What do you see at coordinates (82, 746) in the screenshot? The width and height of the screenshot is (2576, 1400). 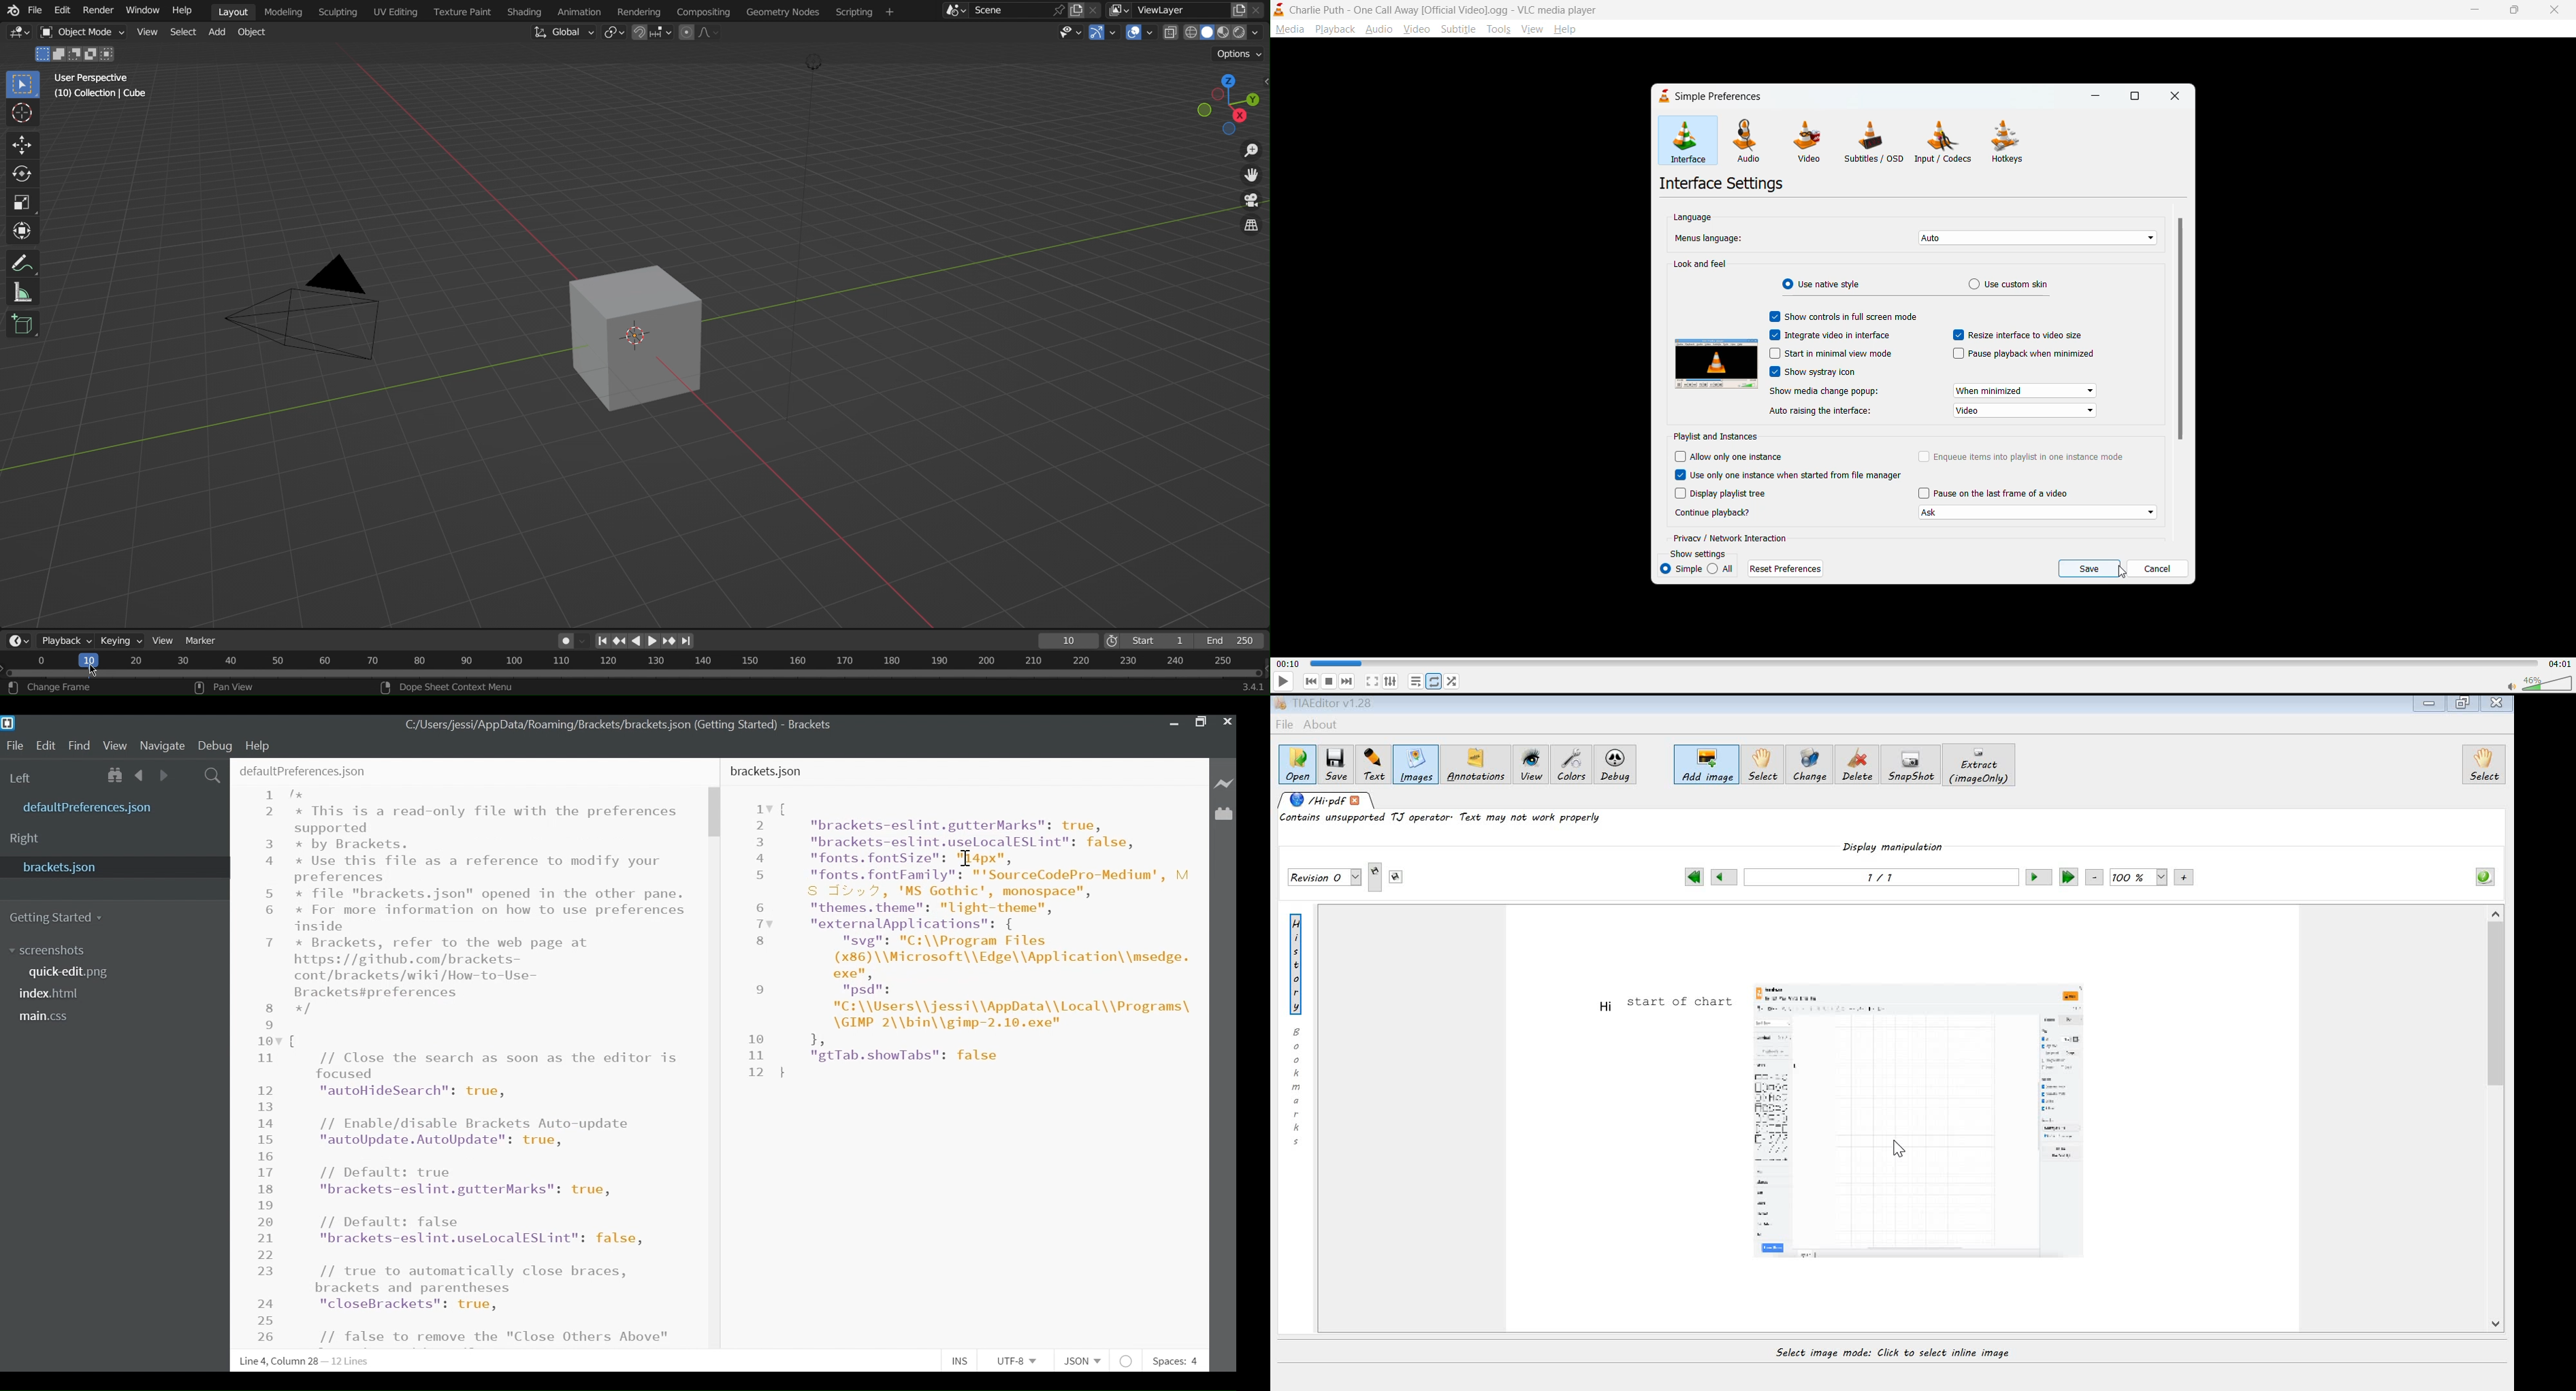 I see `Find` at bounding box center [82, 746].